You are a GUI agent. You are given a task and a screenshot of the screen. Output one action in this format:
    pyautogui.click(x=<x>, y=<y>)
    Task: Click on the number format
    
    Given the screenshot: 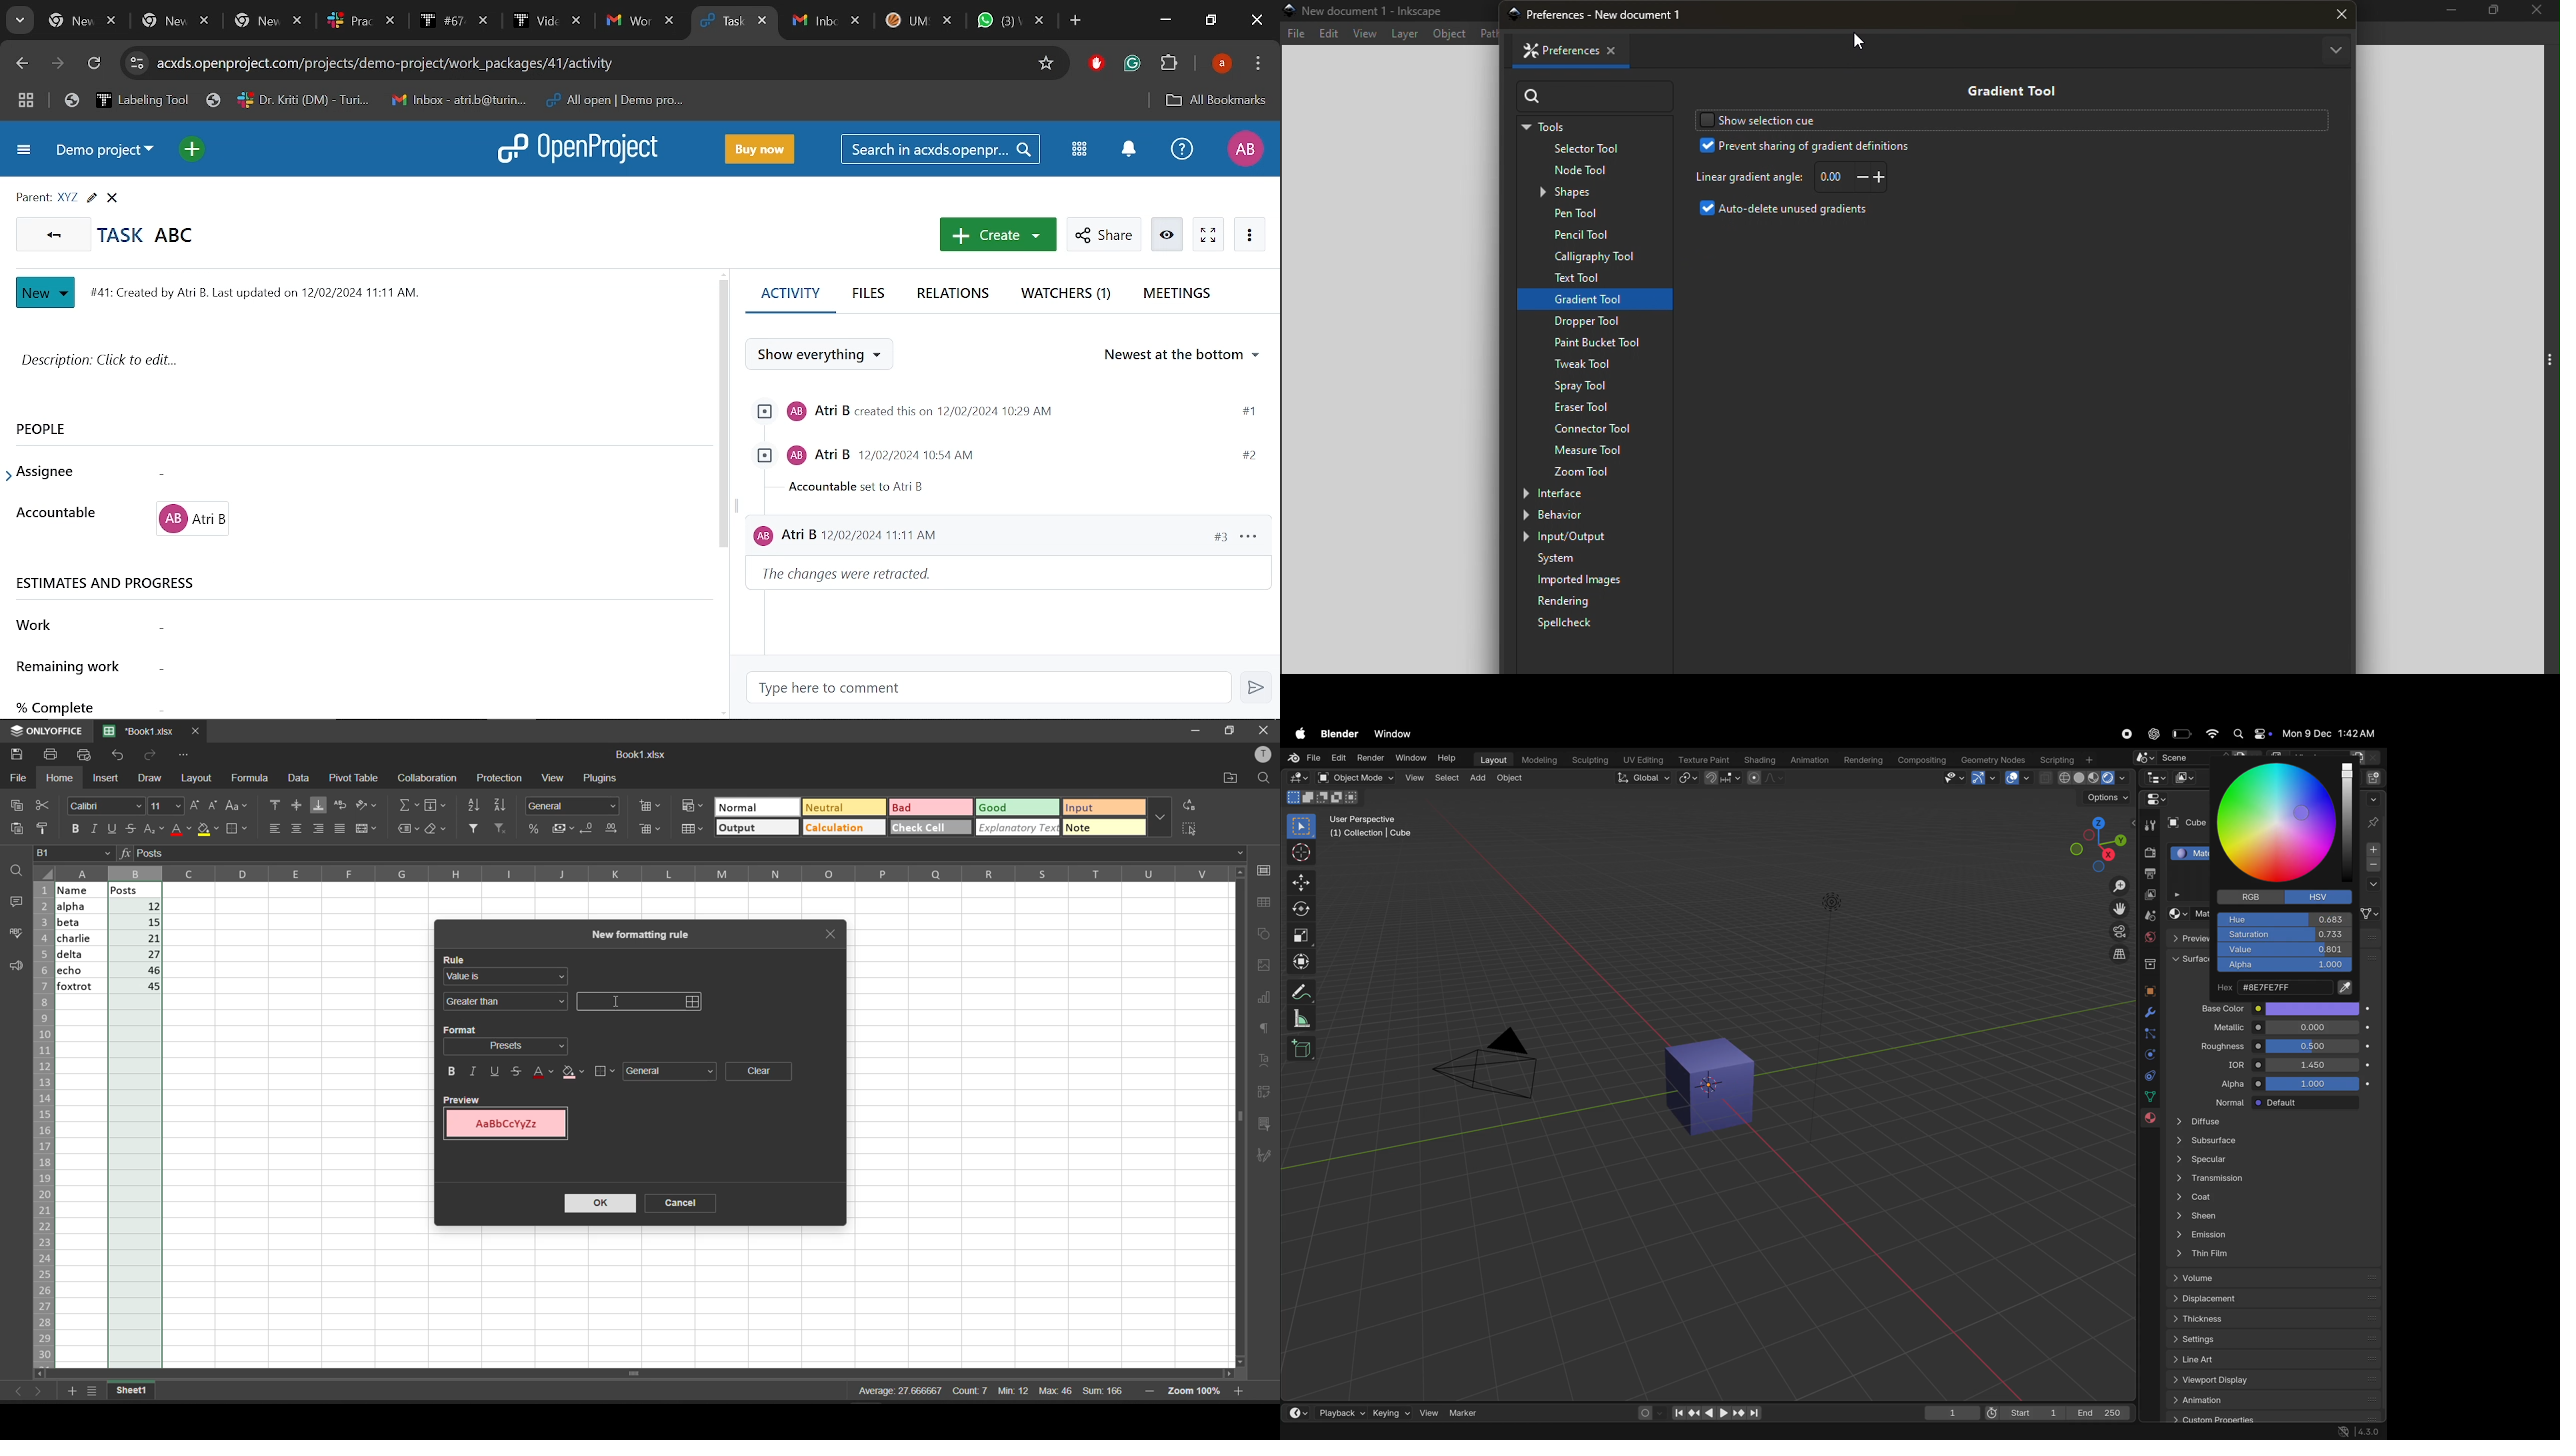 What is the action you would take?
    pyautogui.click(x=573, y=805)
    